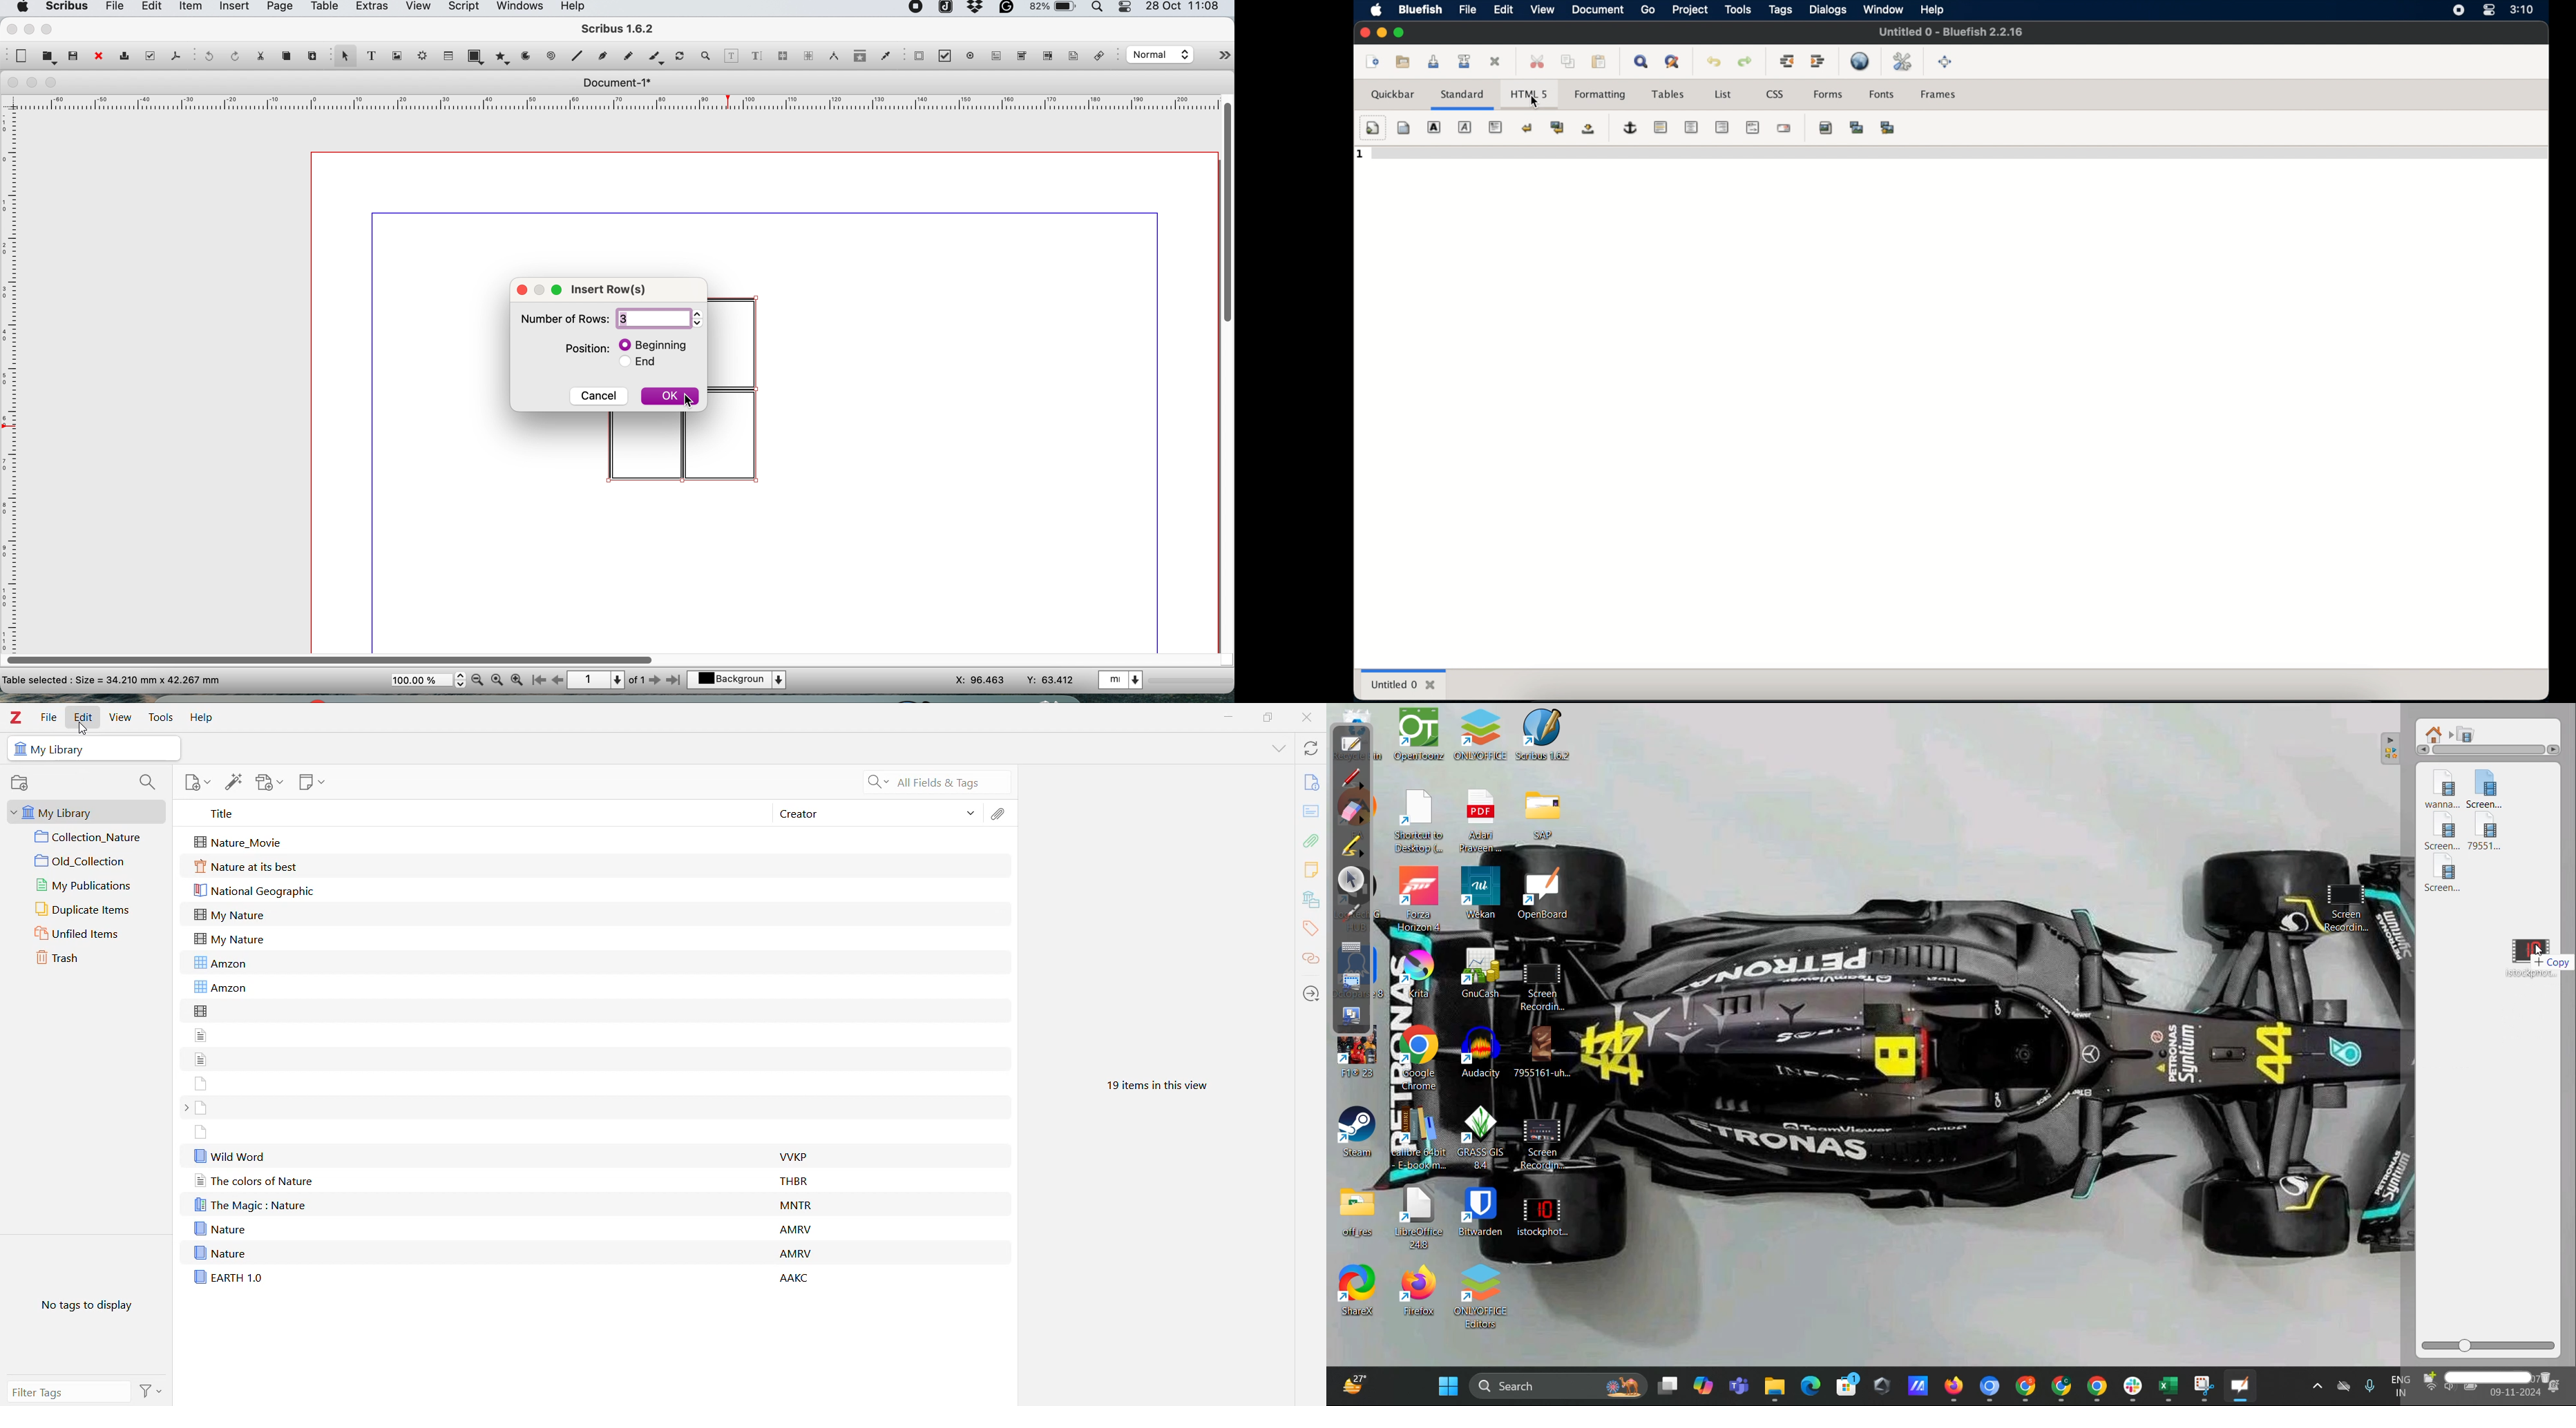 This screenshot has width=2576, height=1428. What do you see at coordinates (1648, 10) in the screenshot?
I see `go` at bounding box center [1648, 10].